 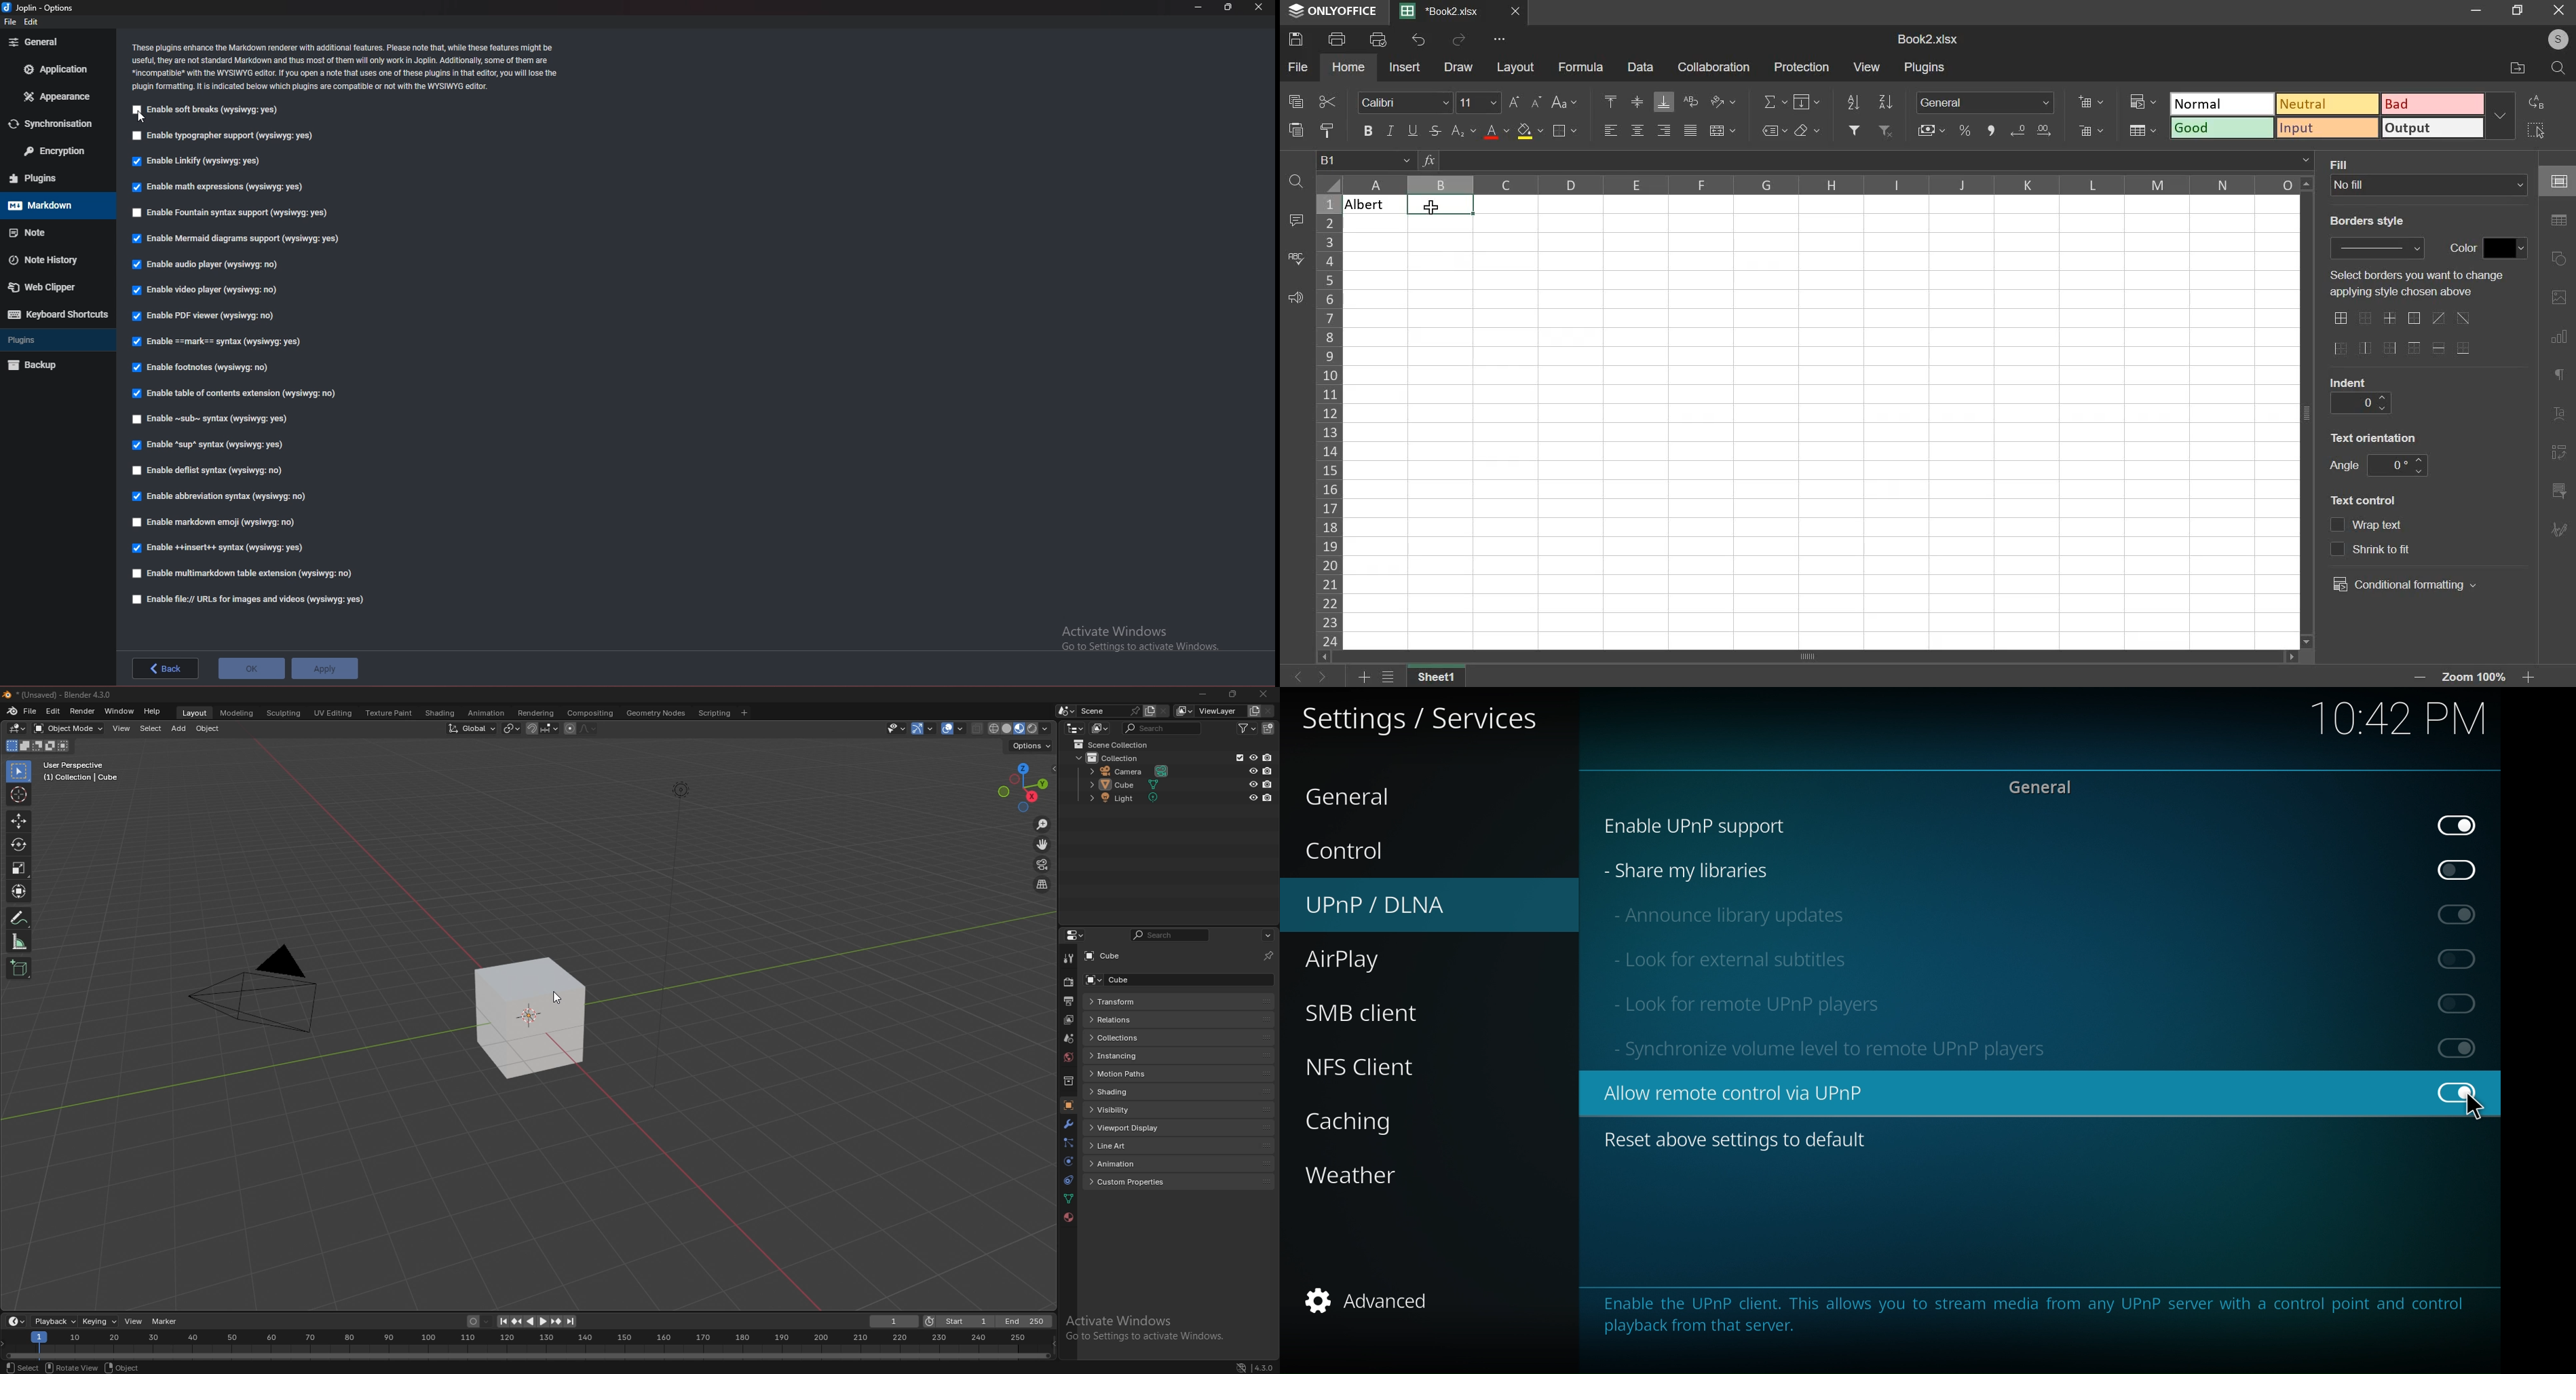 I want to click on align center, so click(x=1637, y=130).